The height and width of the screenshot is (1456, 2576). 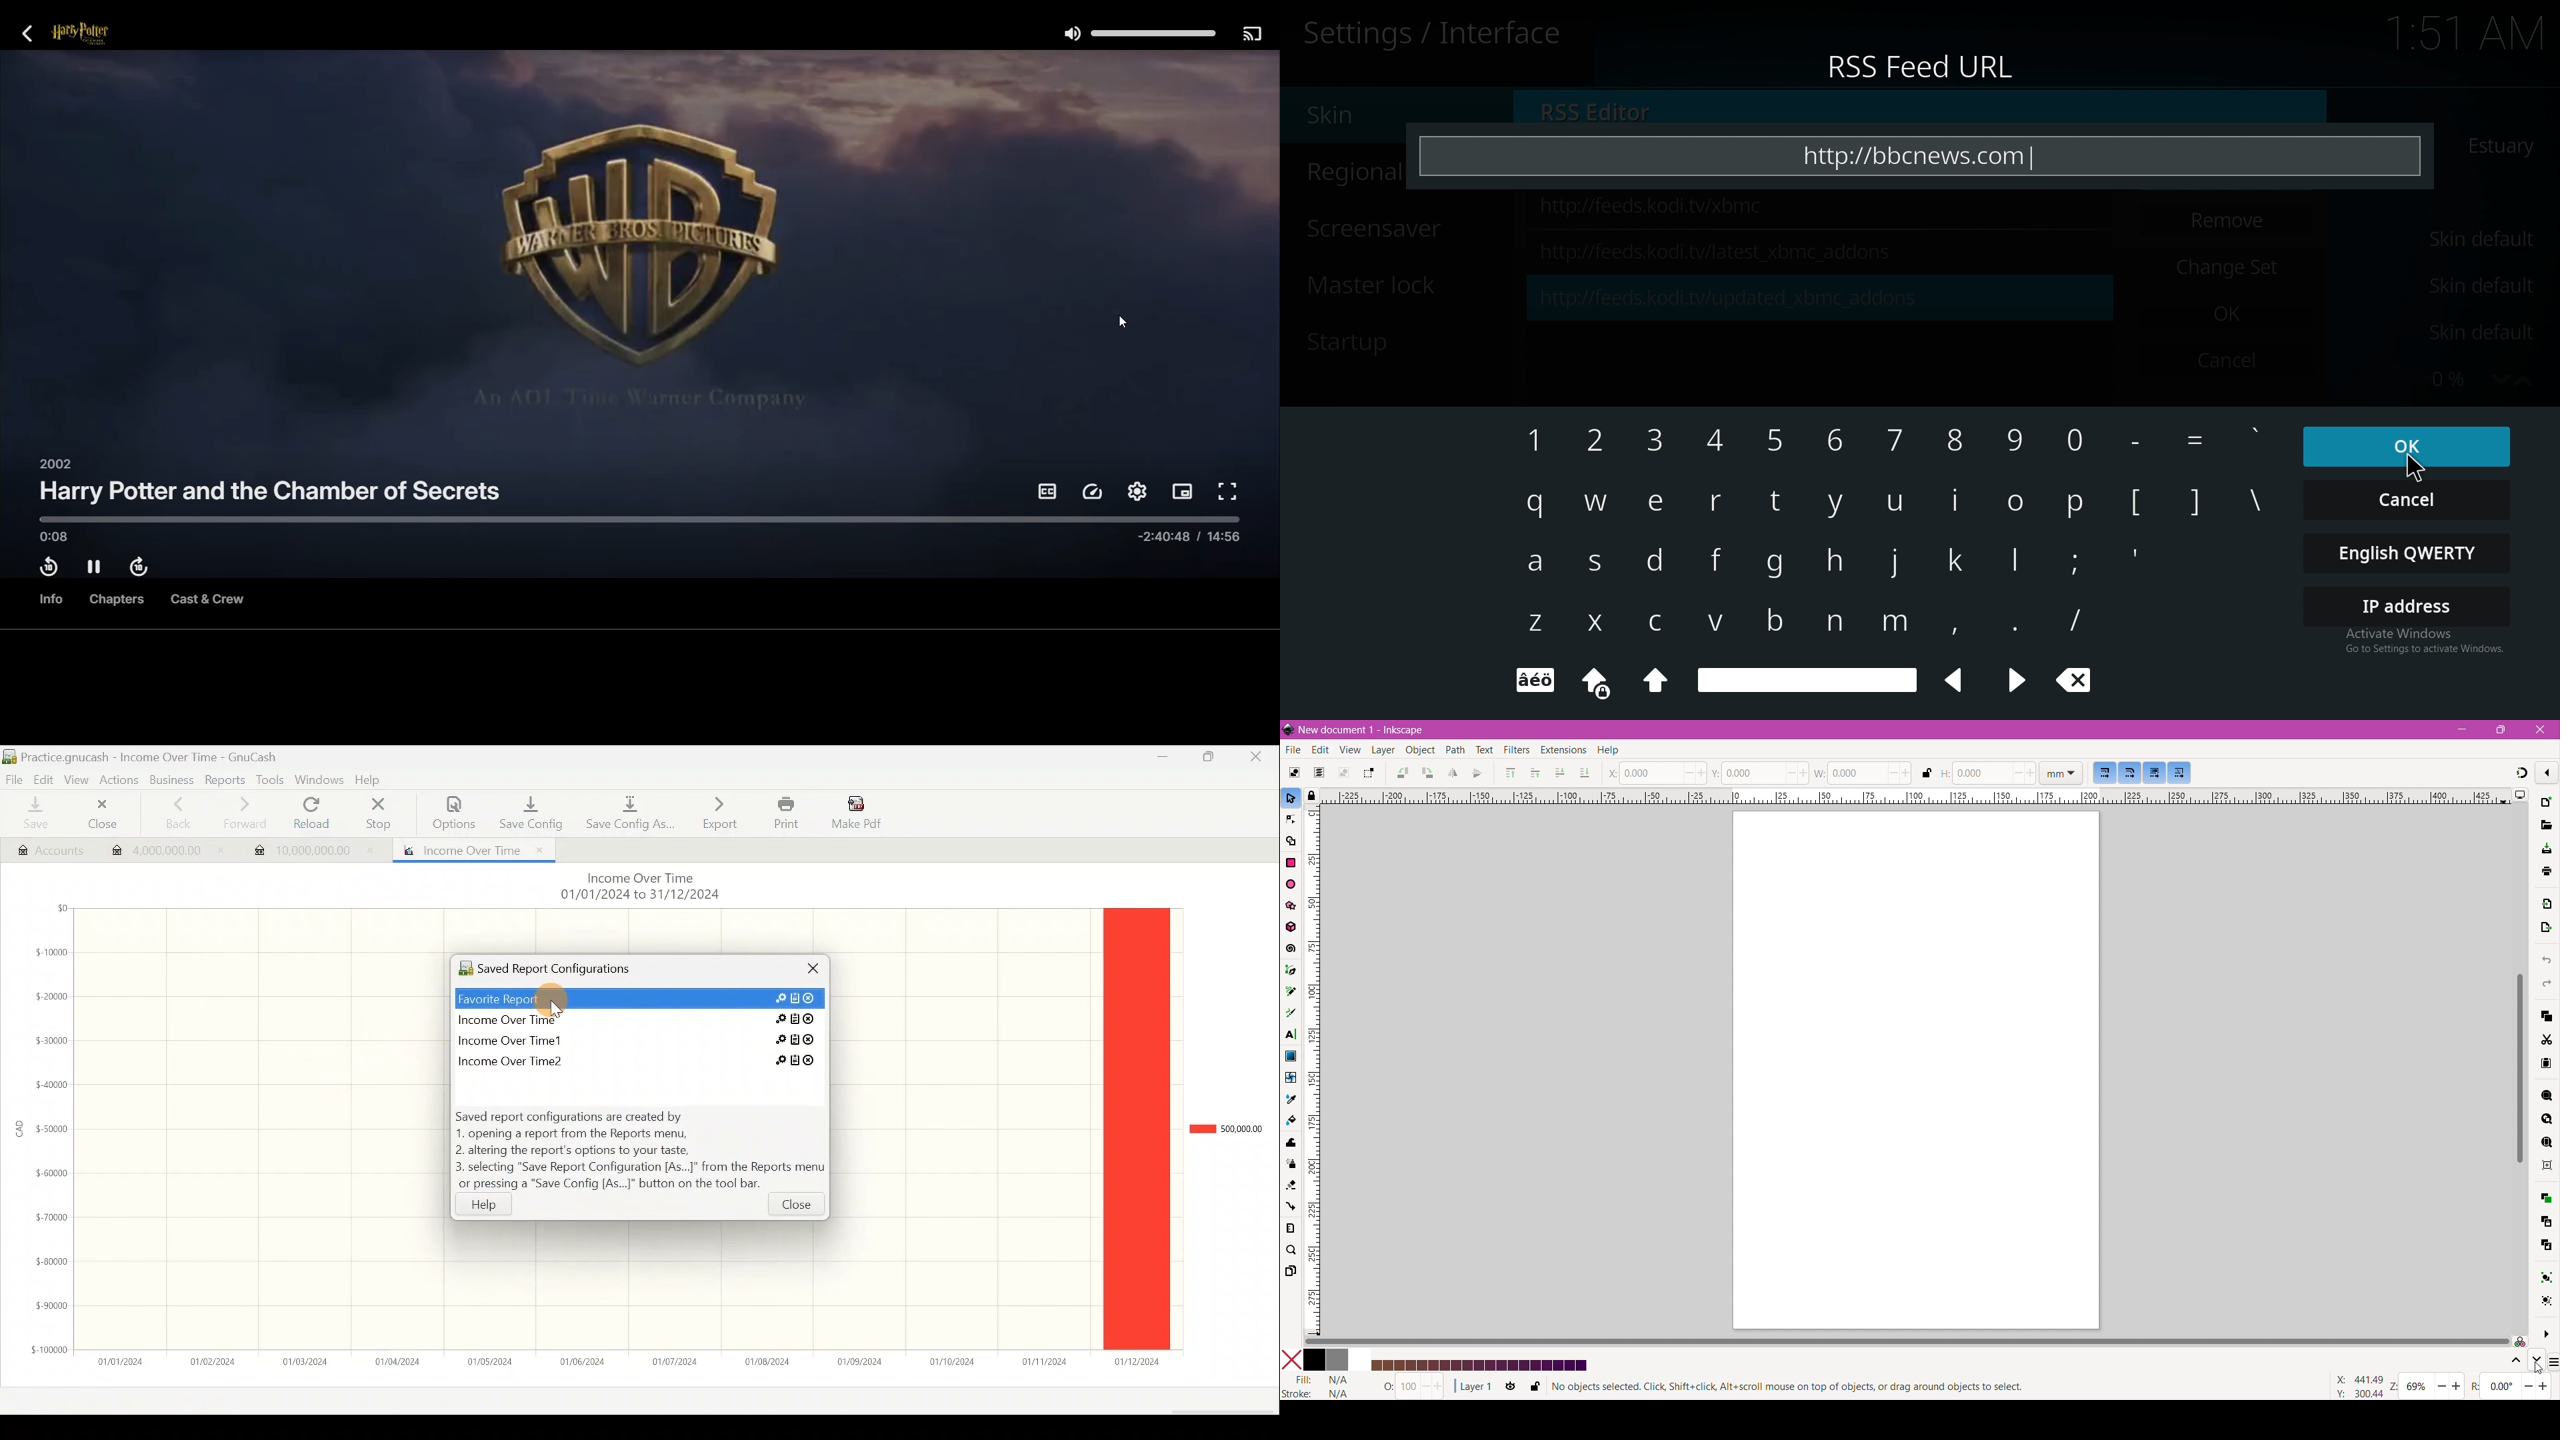 I want to click on keyboard Input, so click(x=2012, y=625).